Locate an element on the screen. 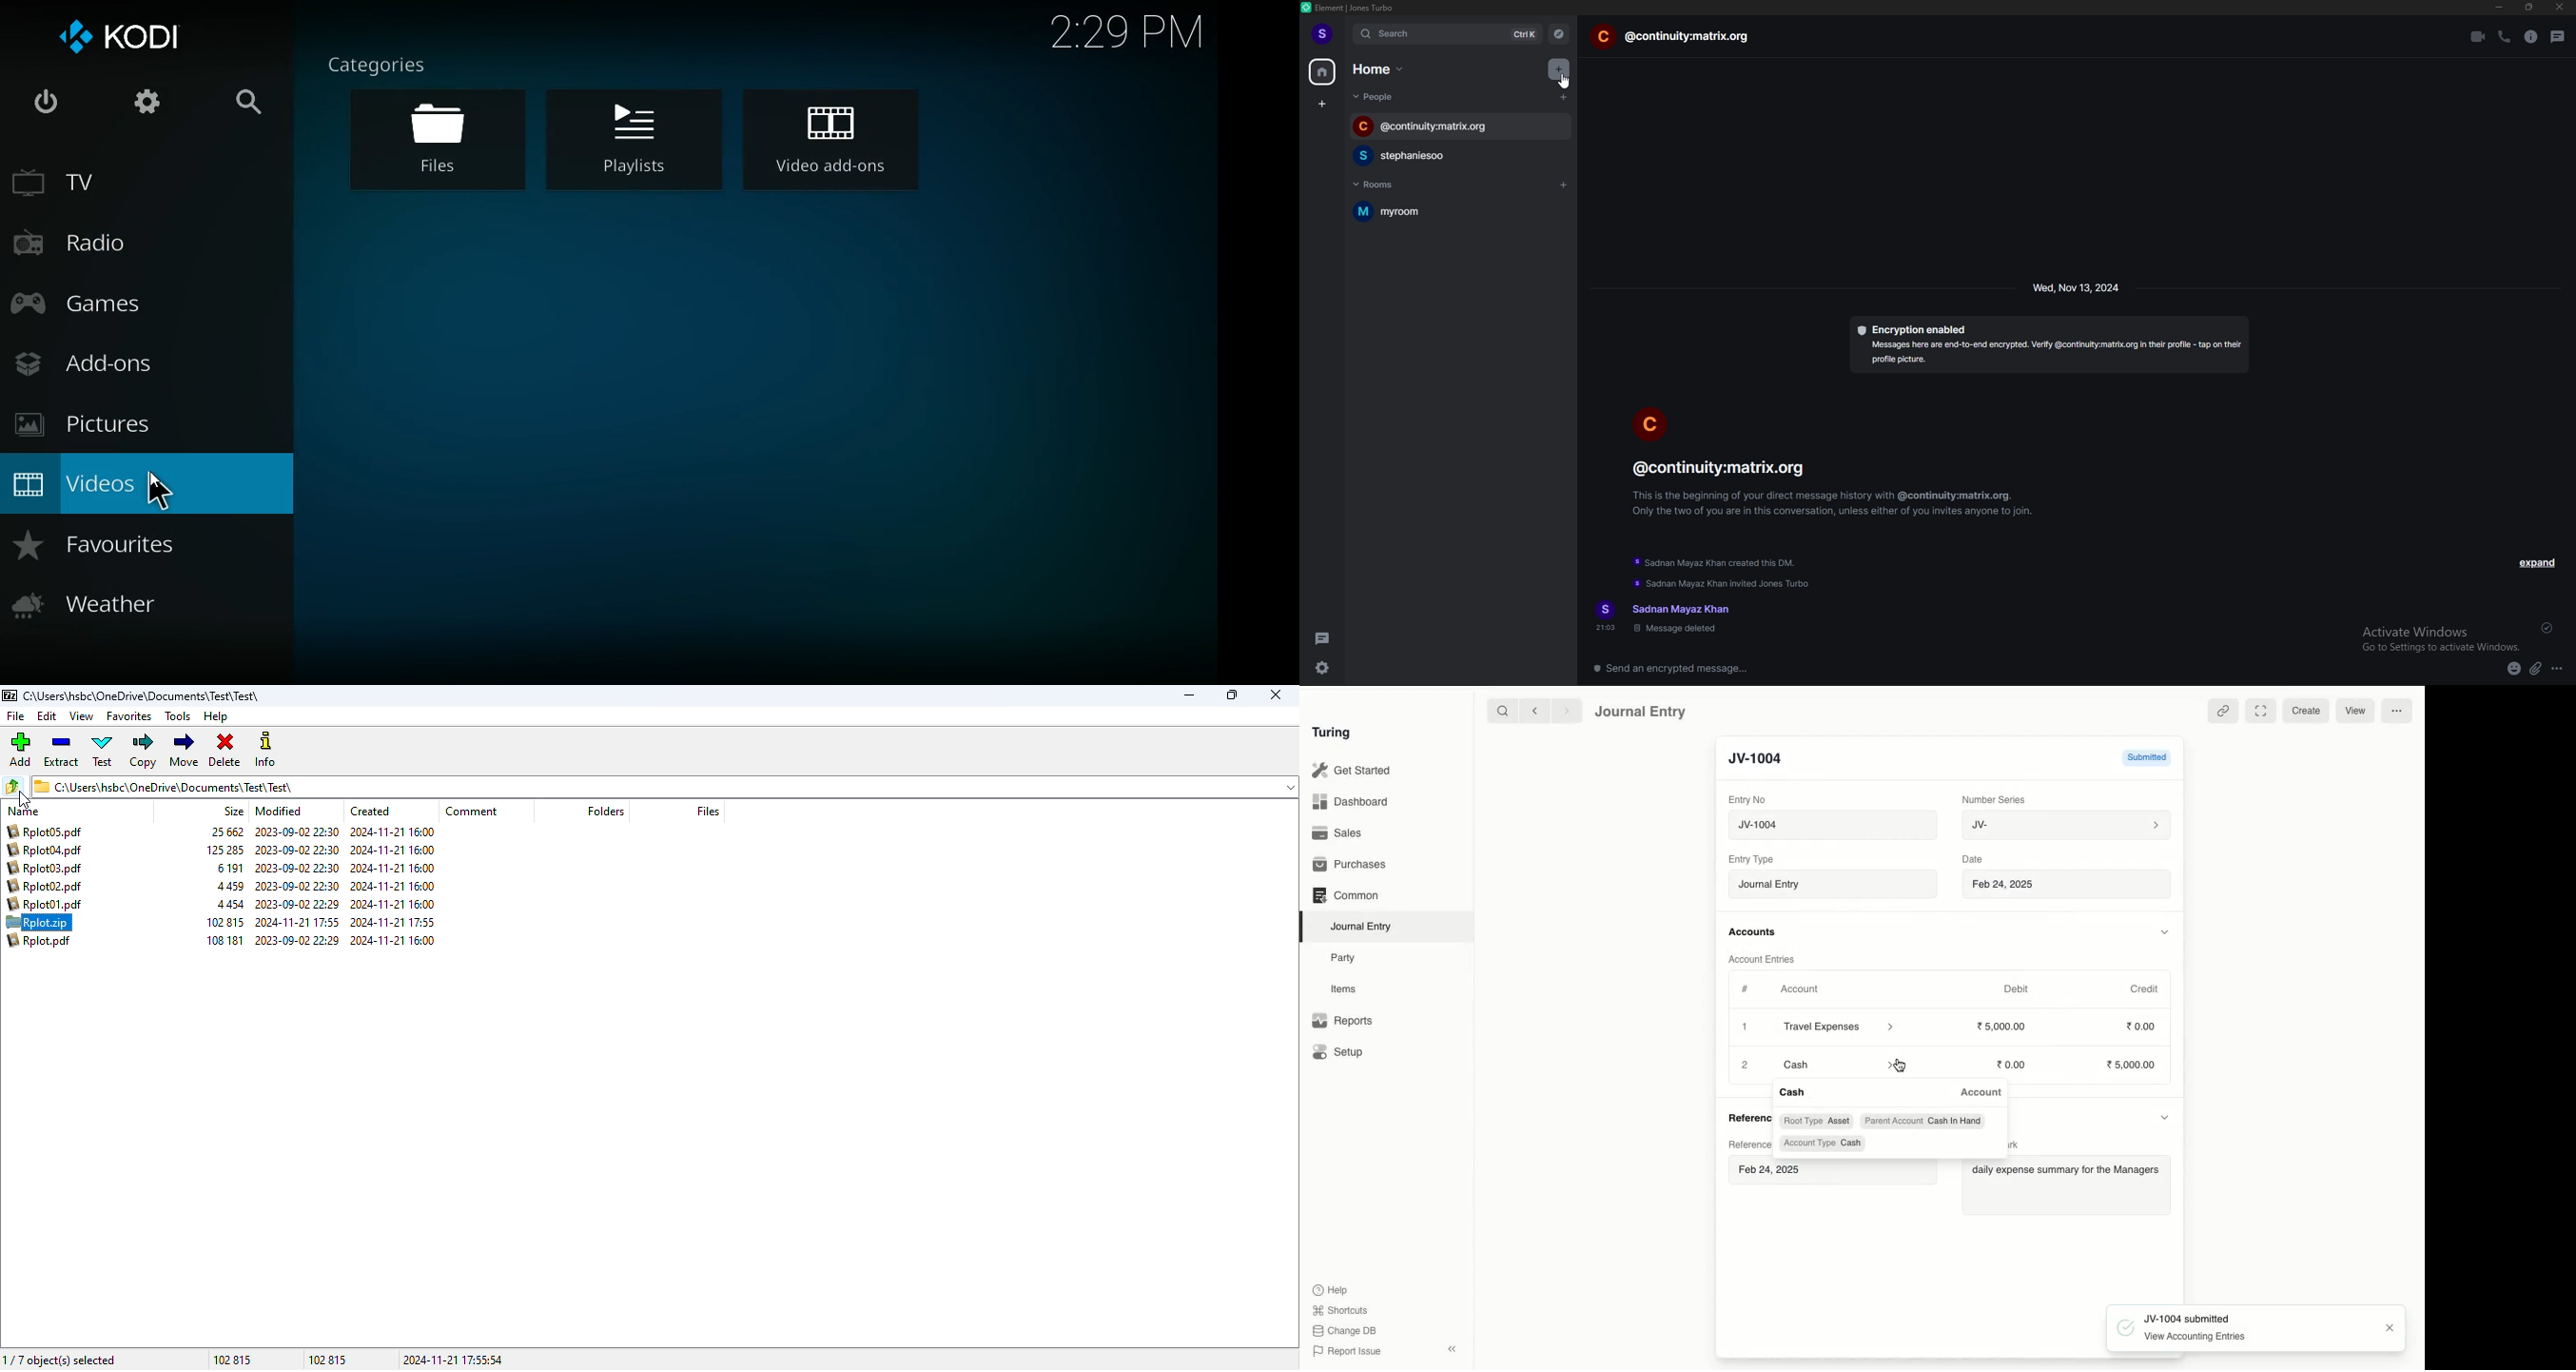 This screenshot has width=2576, height=1372. ‘Parent Account Cash In Hand is located at coordinates (1923, 1120).